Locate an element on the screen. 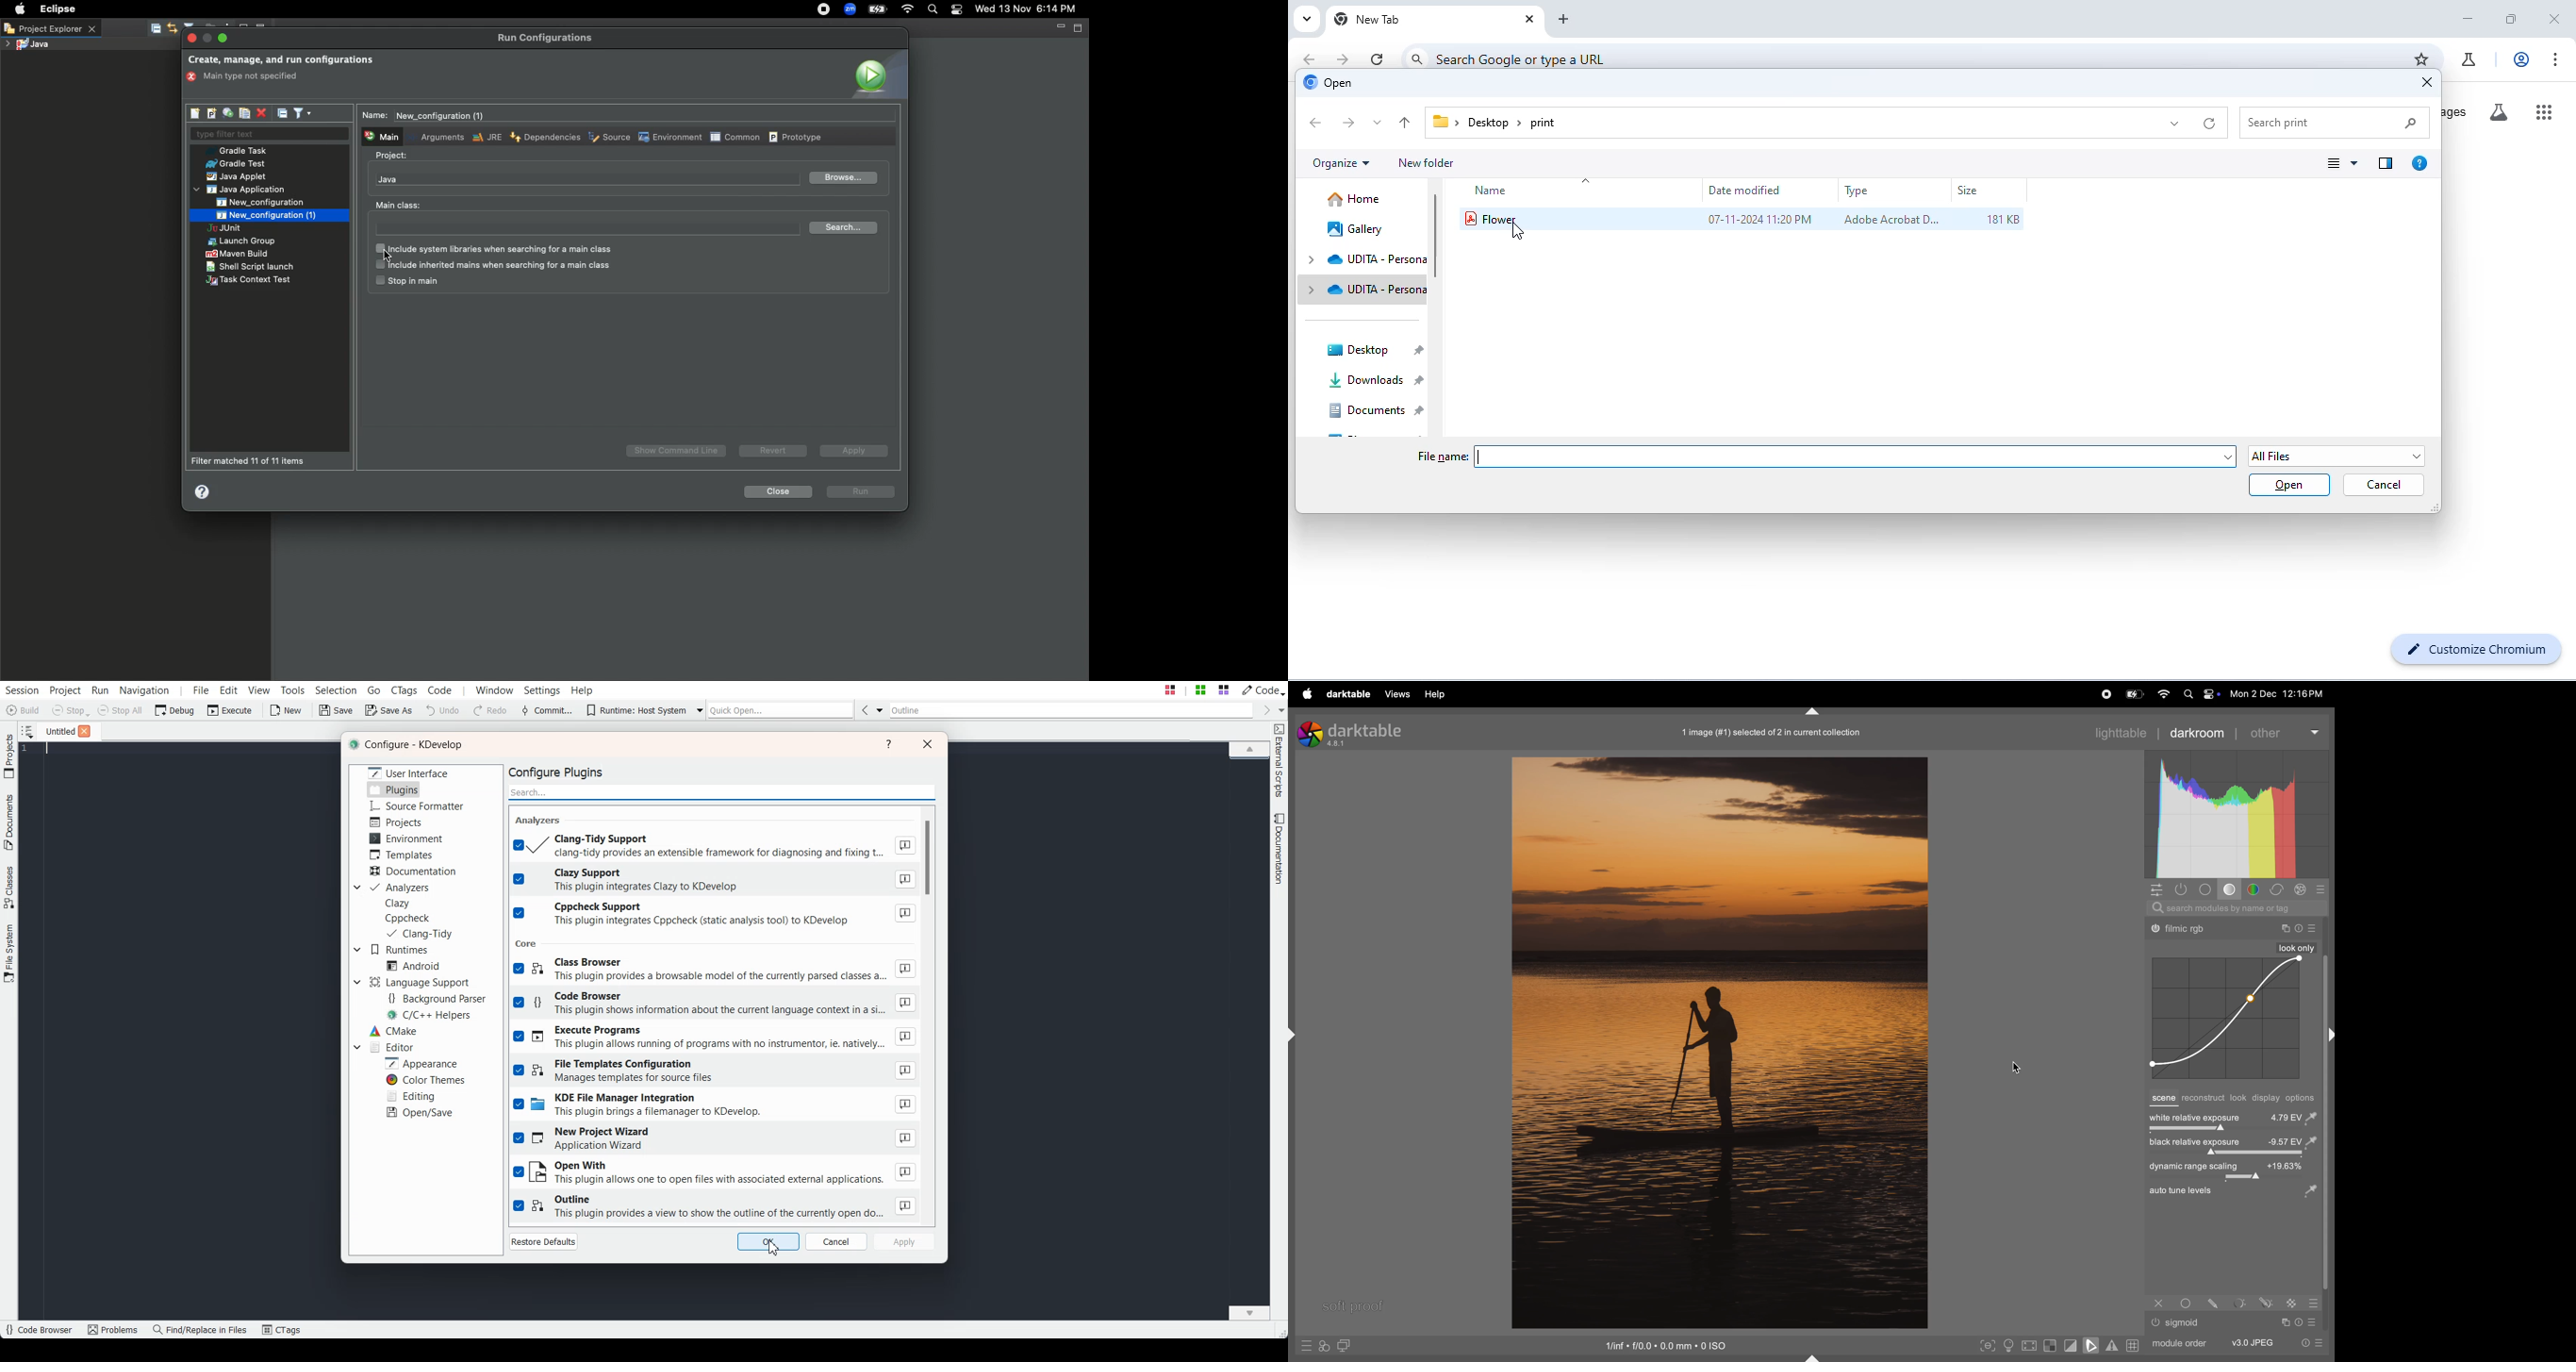  drop down is located at coordinates (1589, 182).